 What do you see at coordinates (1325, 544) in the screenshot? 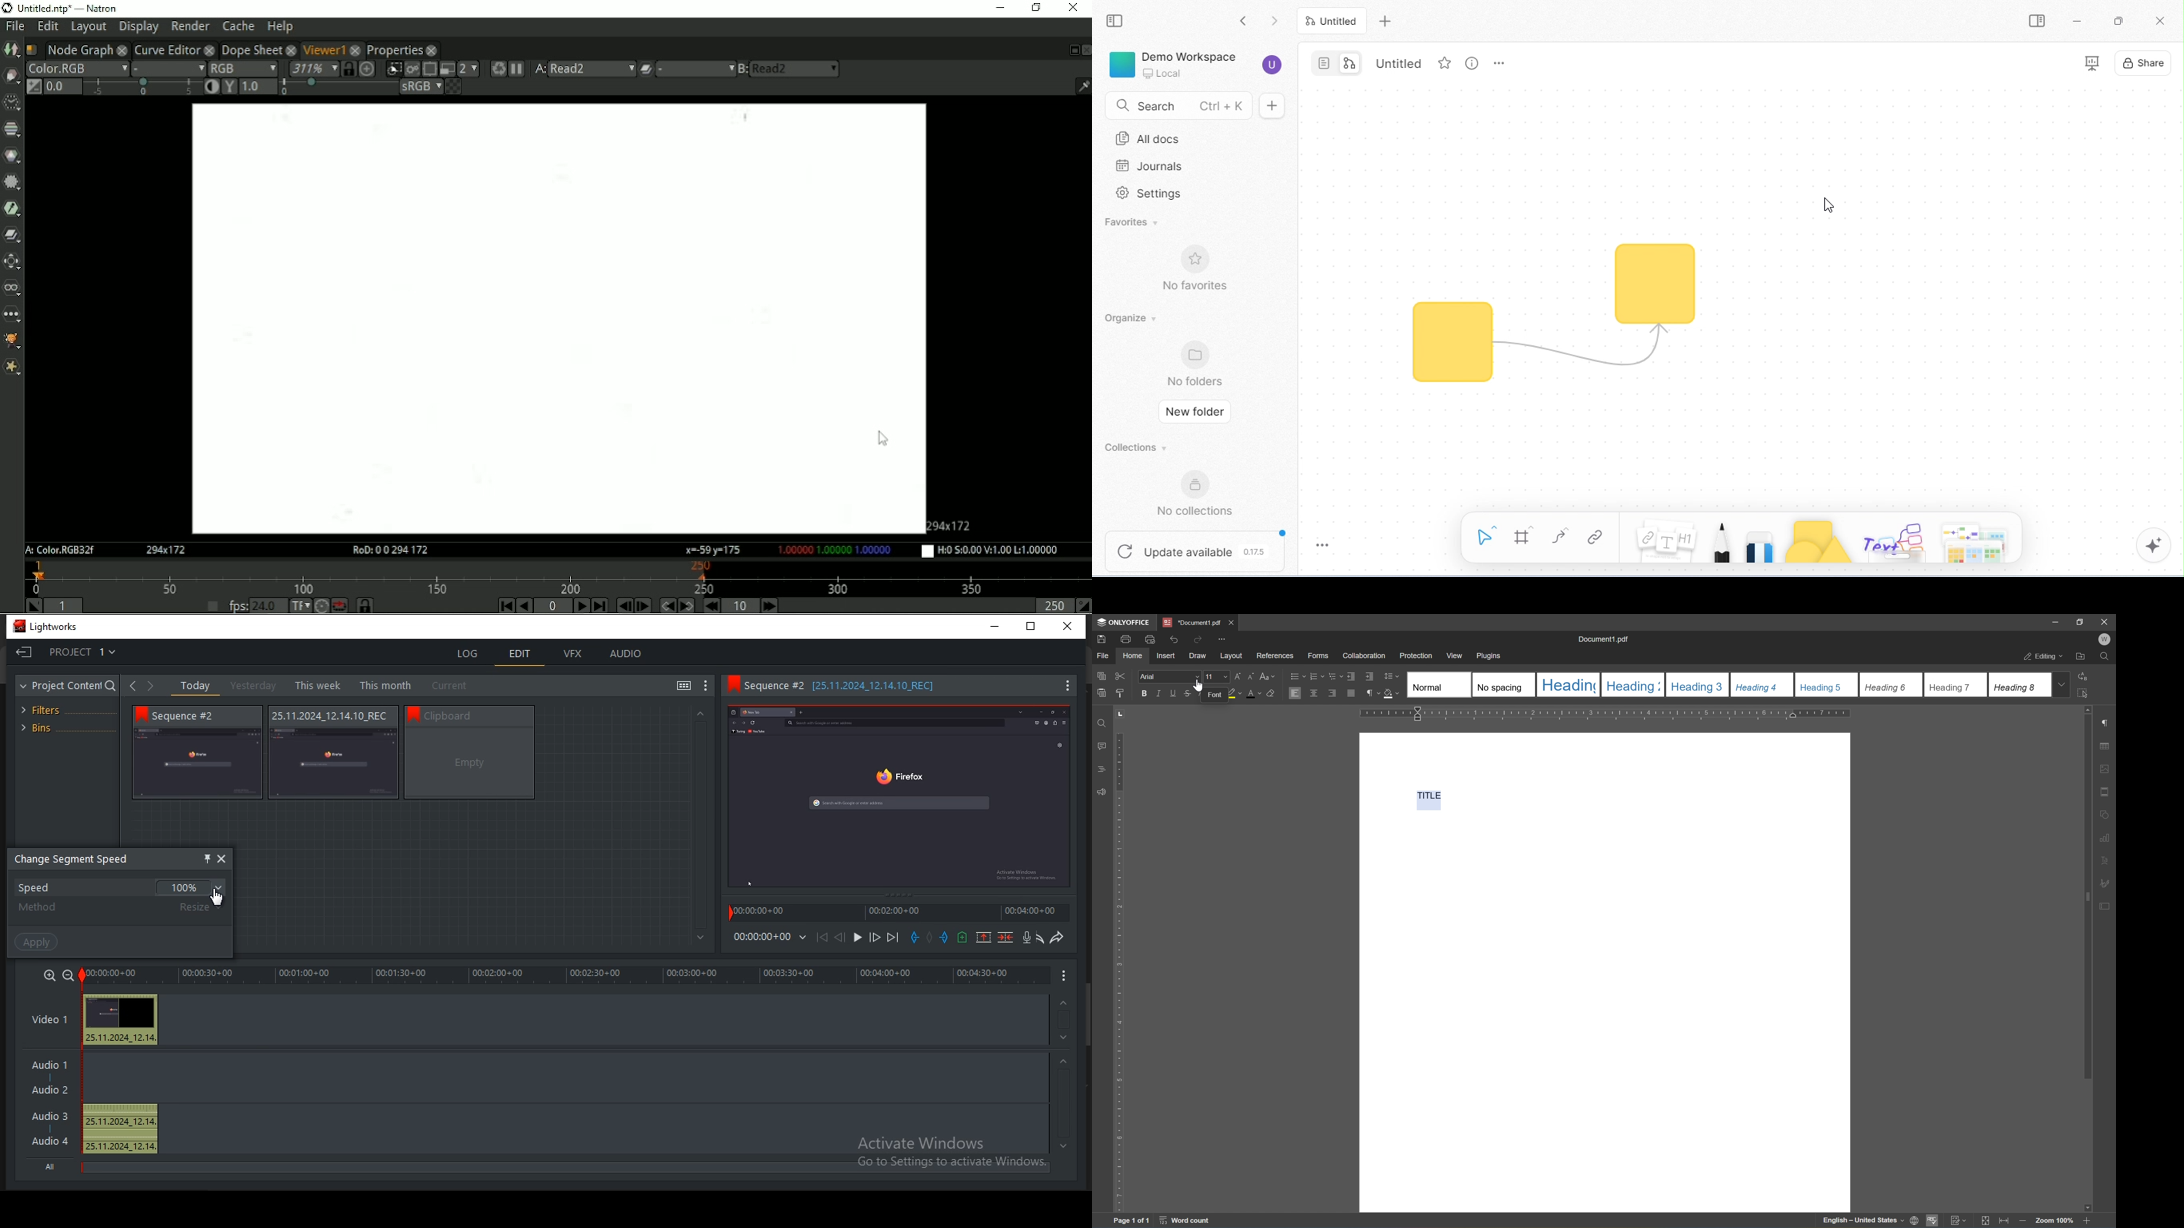
I see `toggle zoom` at bounding box center [1325, 544].